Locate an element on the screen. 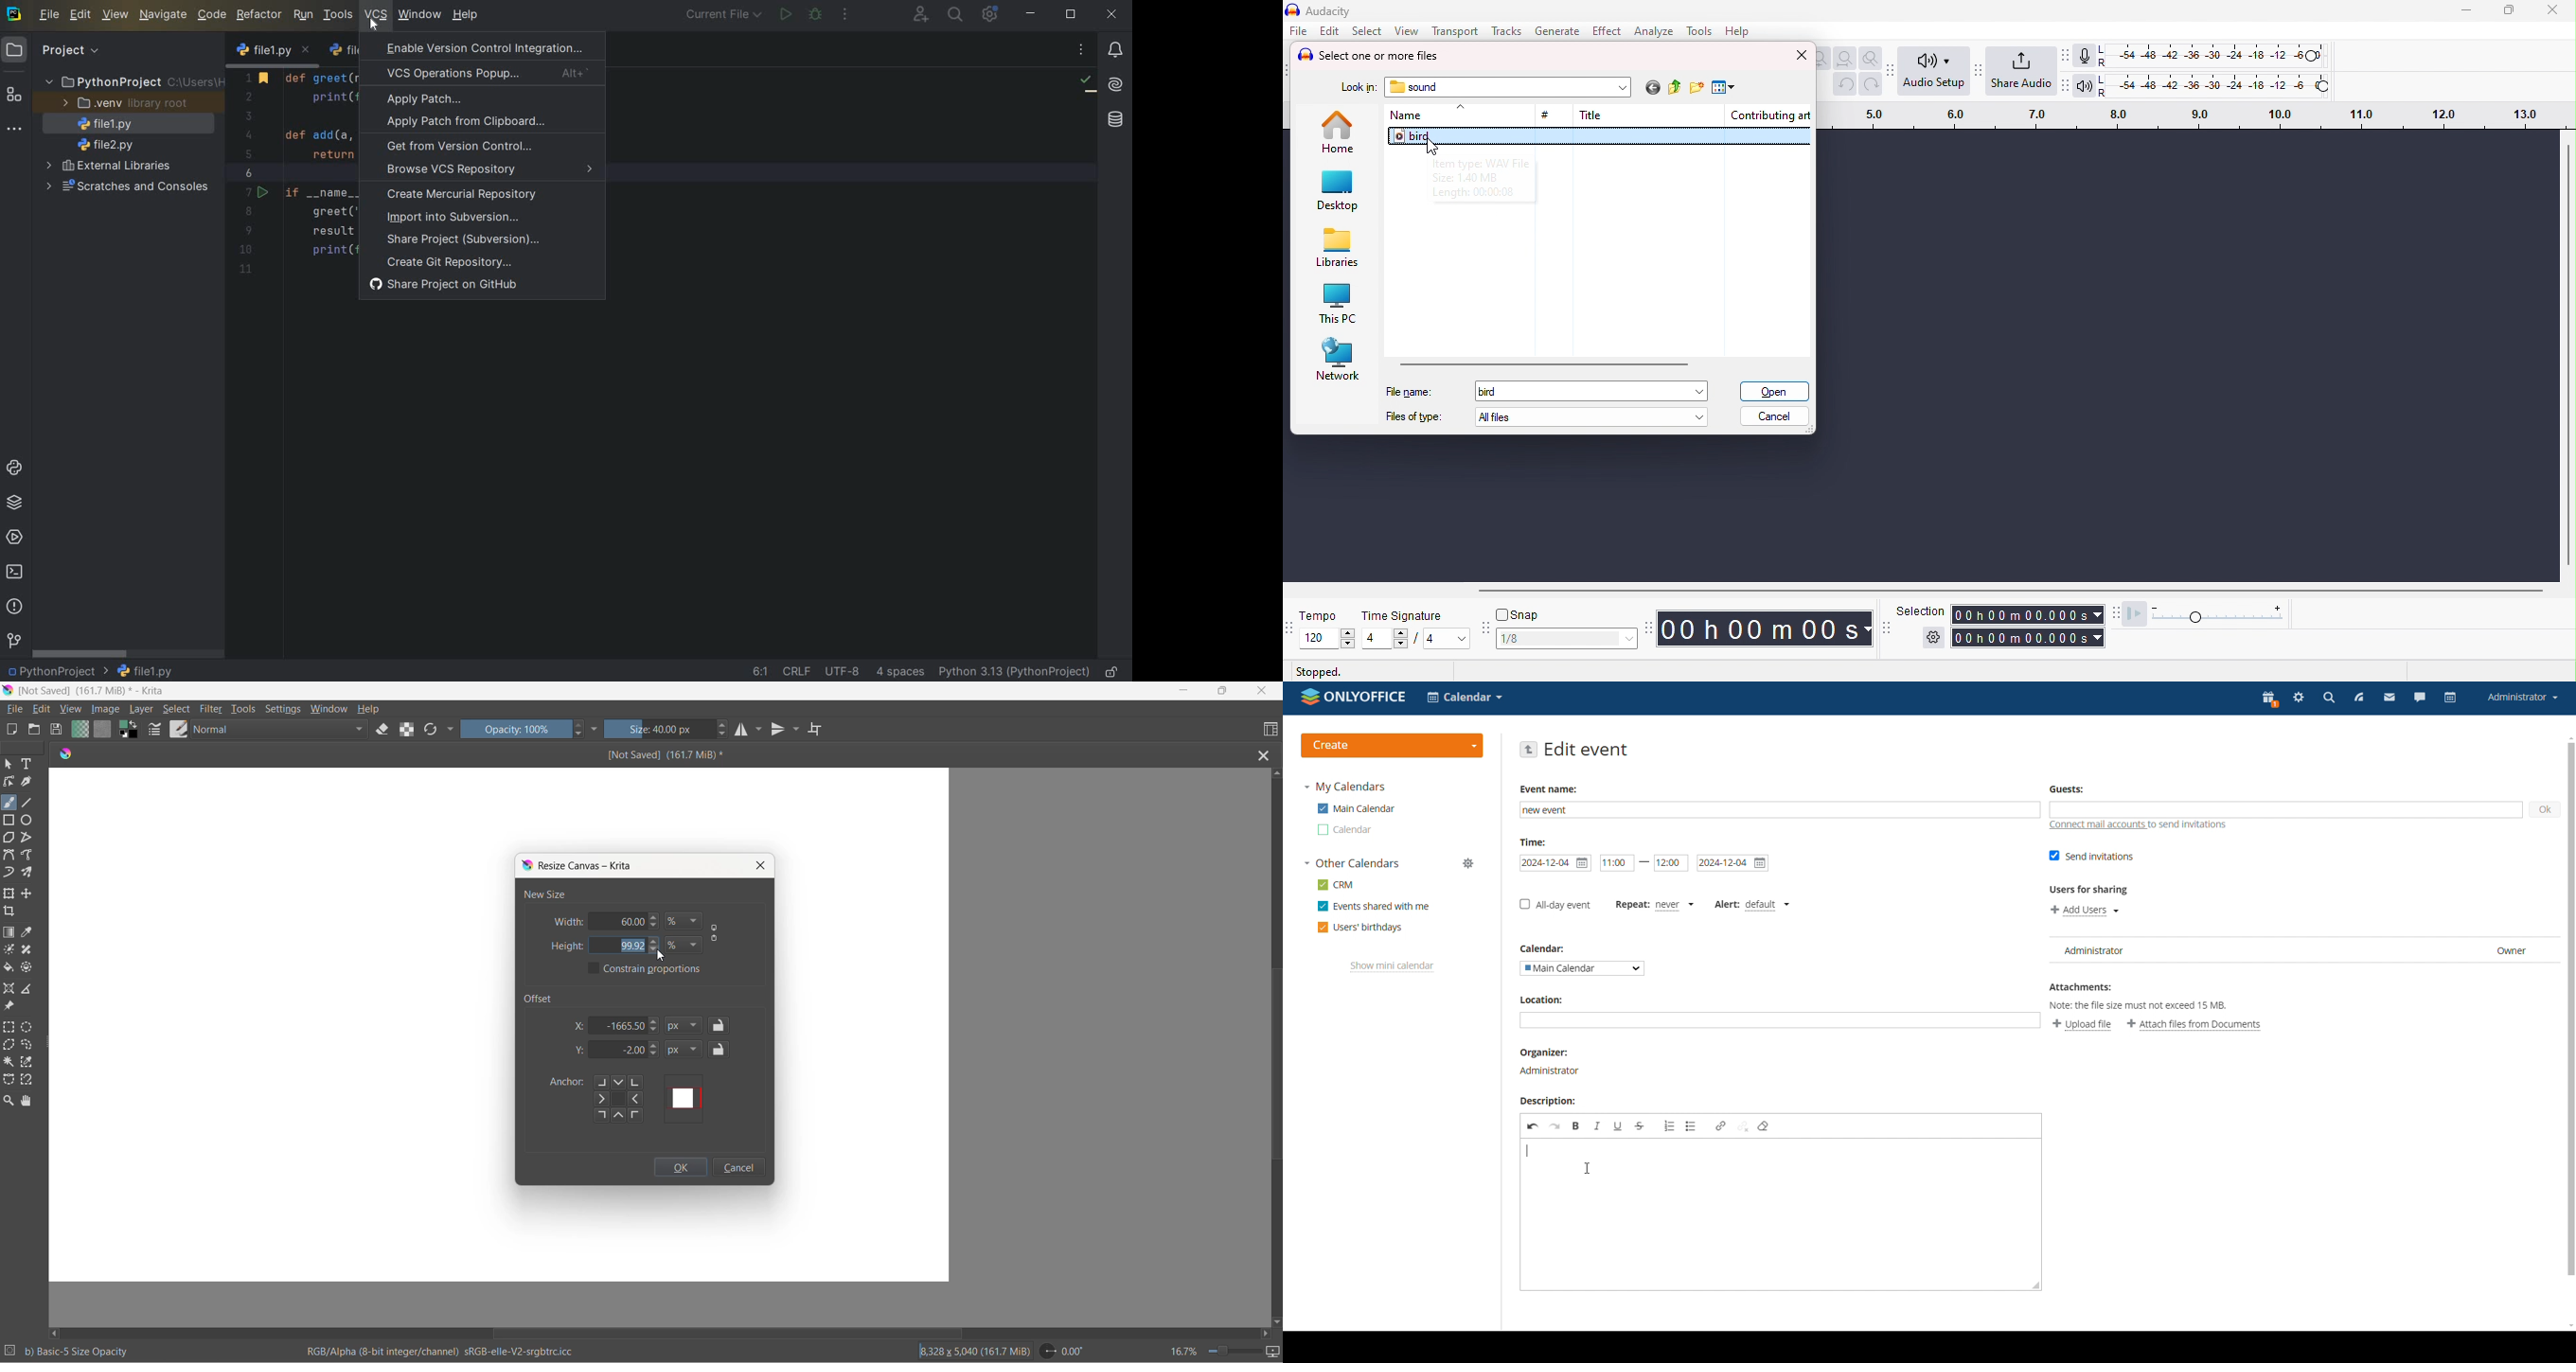 The image size is (2576, 1372). scratches and consoles is located at coordinates (126, 187).